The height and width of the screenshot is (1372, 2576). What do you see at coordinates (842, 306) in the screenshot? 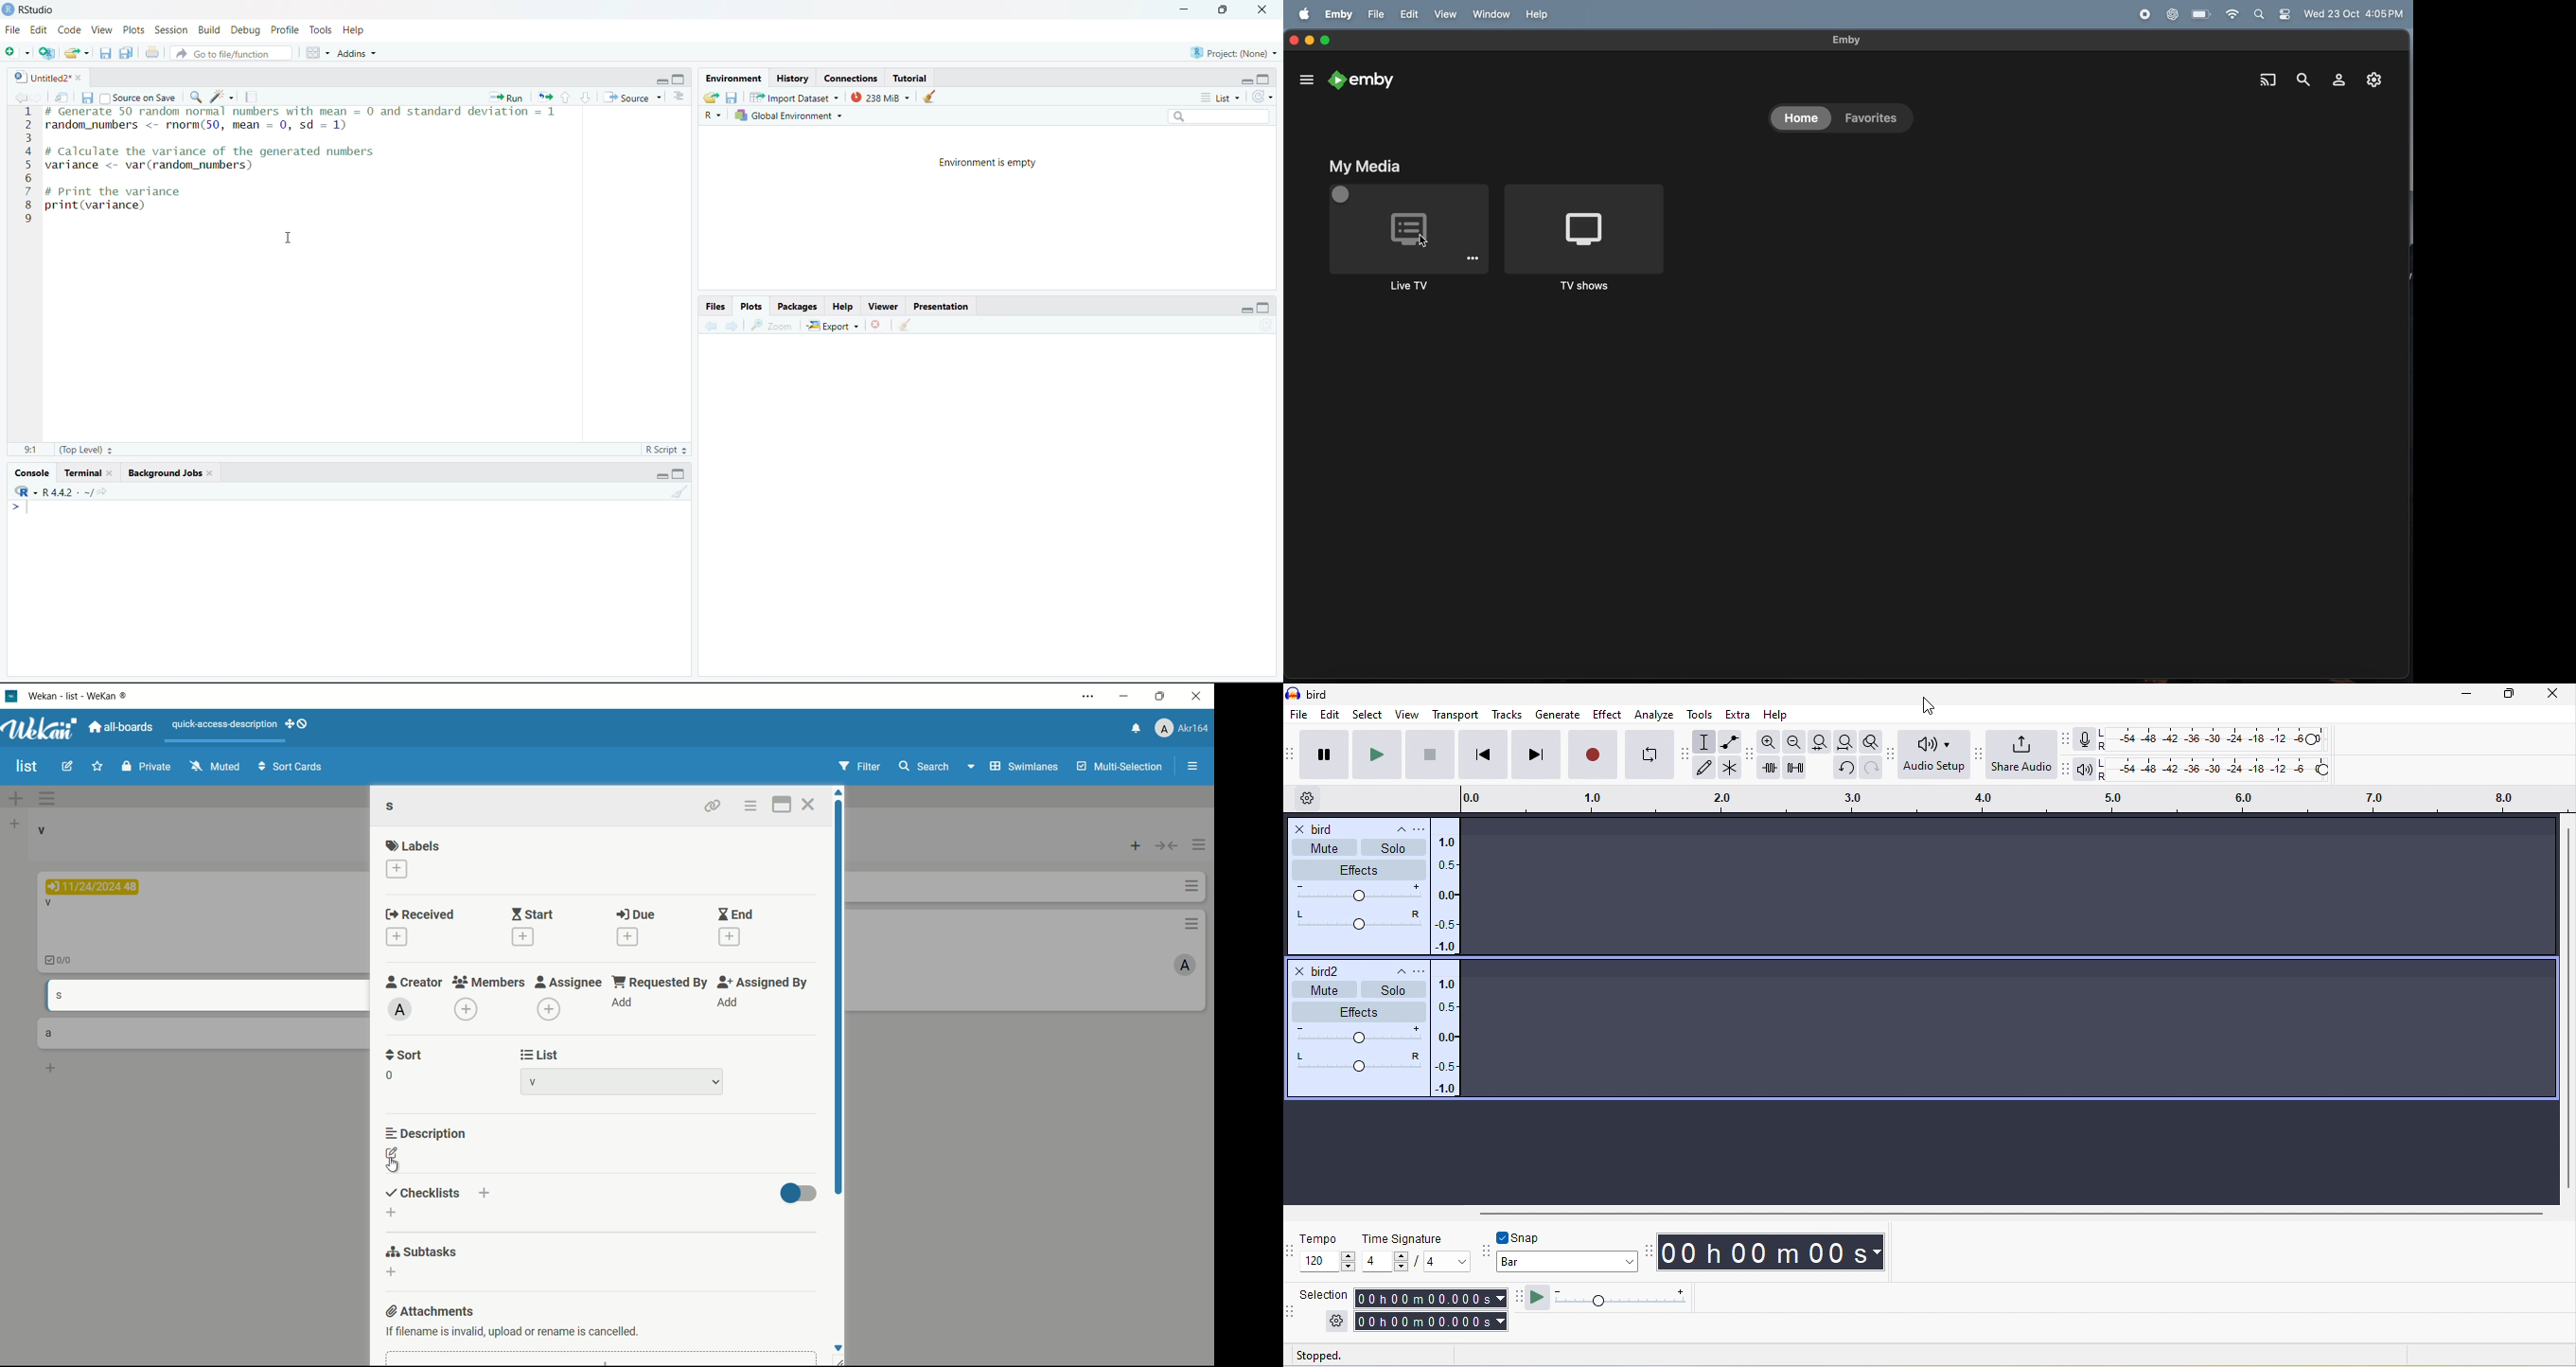
I see `Help` at bounding box center [842, 306].